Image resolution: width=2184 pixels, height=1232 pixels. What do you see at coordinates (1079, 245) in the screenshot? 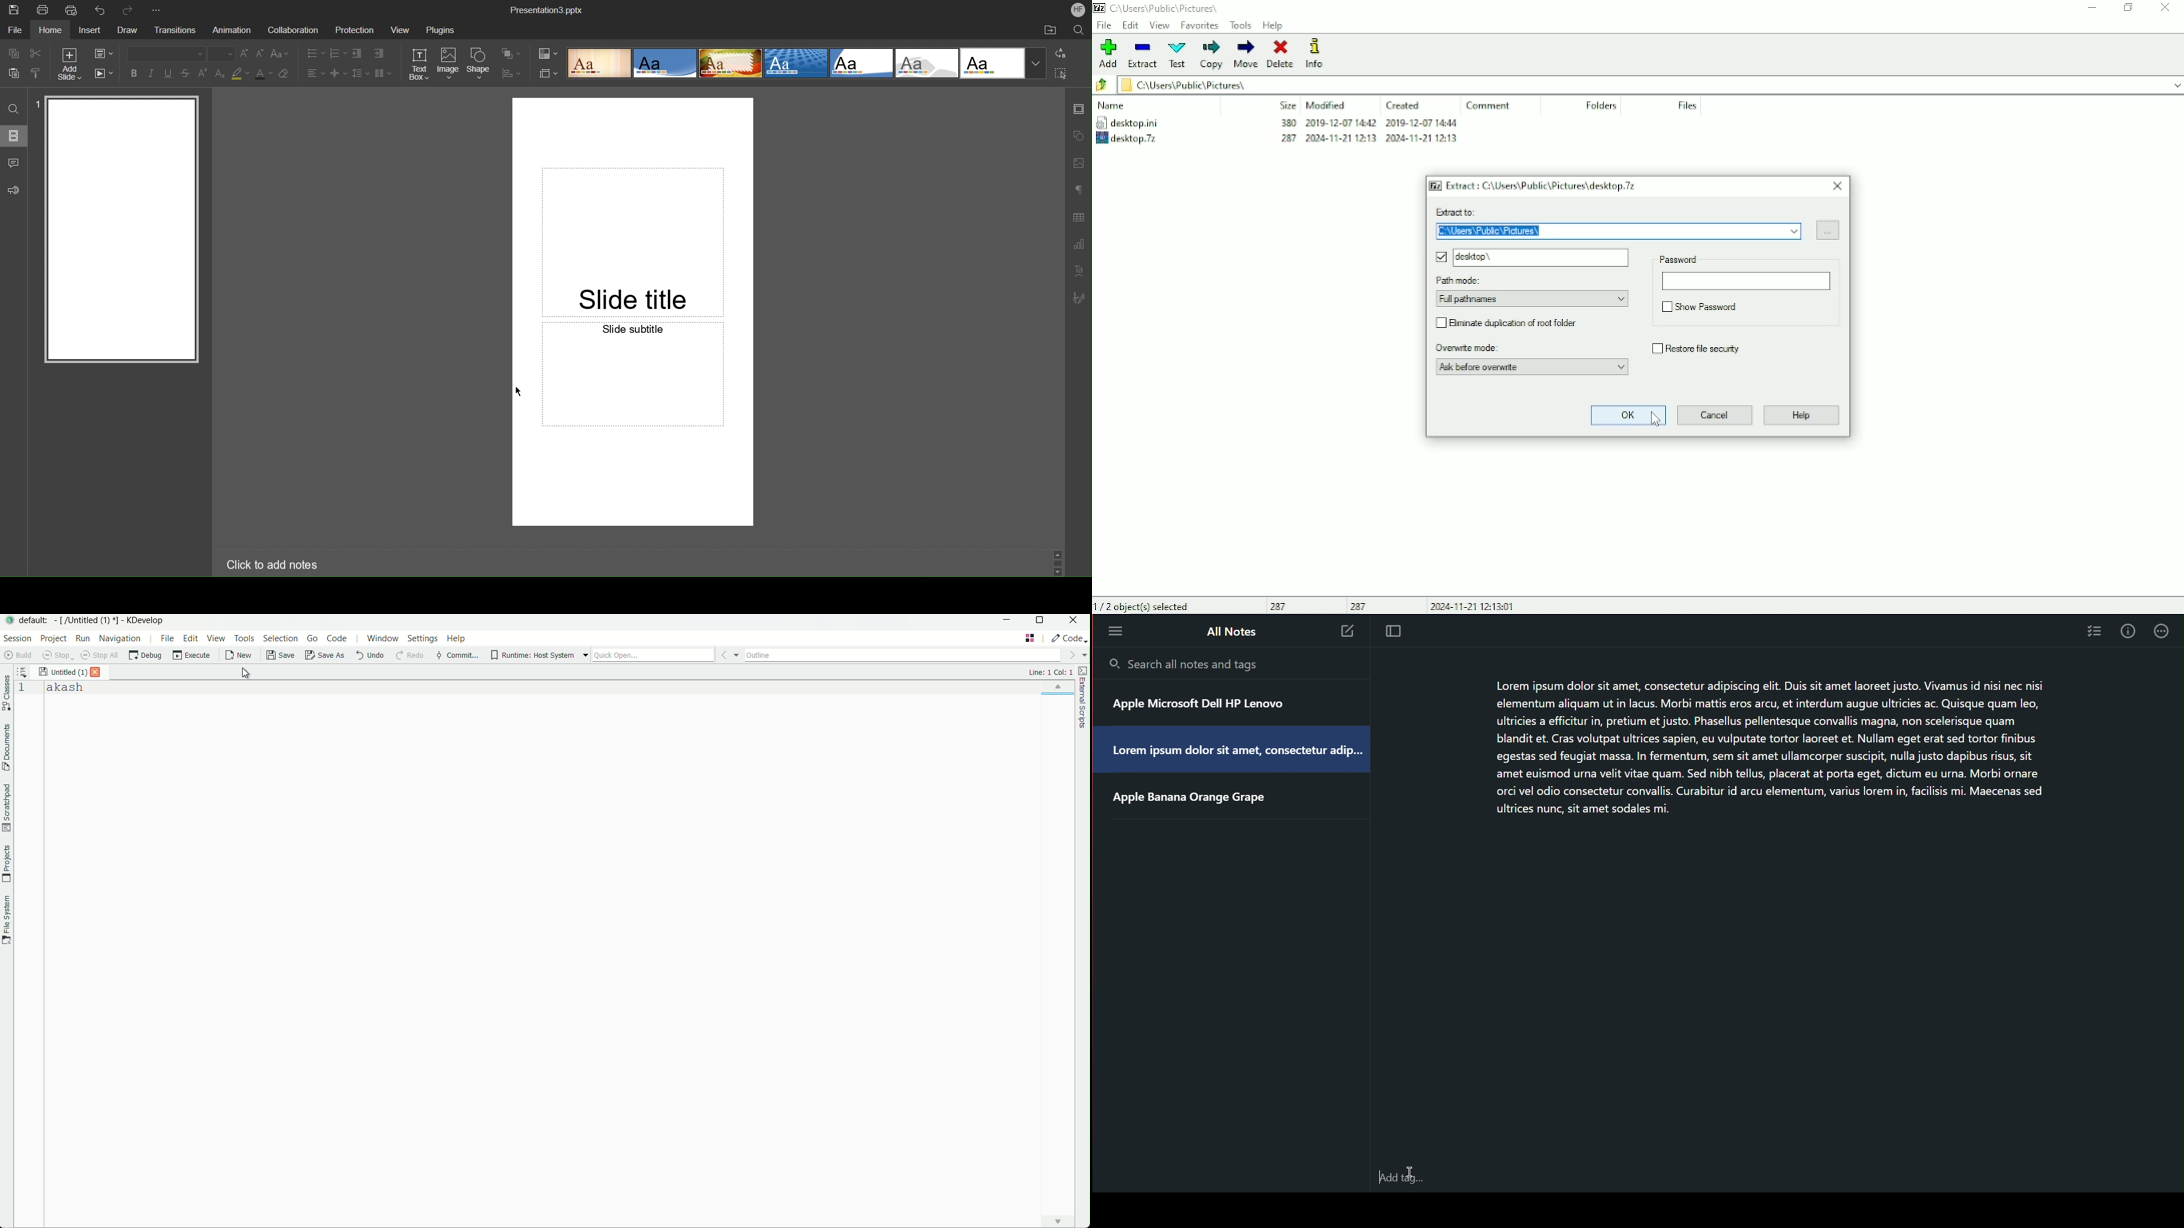
I see `Graph` at bounding box center [1079, 245].